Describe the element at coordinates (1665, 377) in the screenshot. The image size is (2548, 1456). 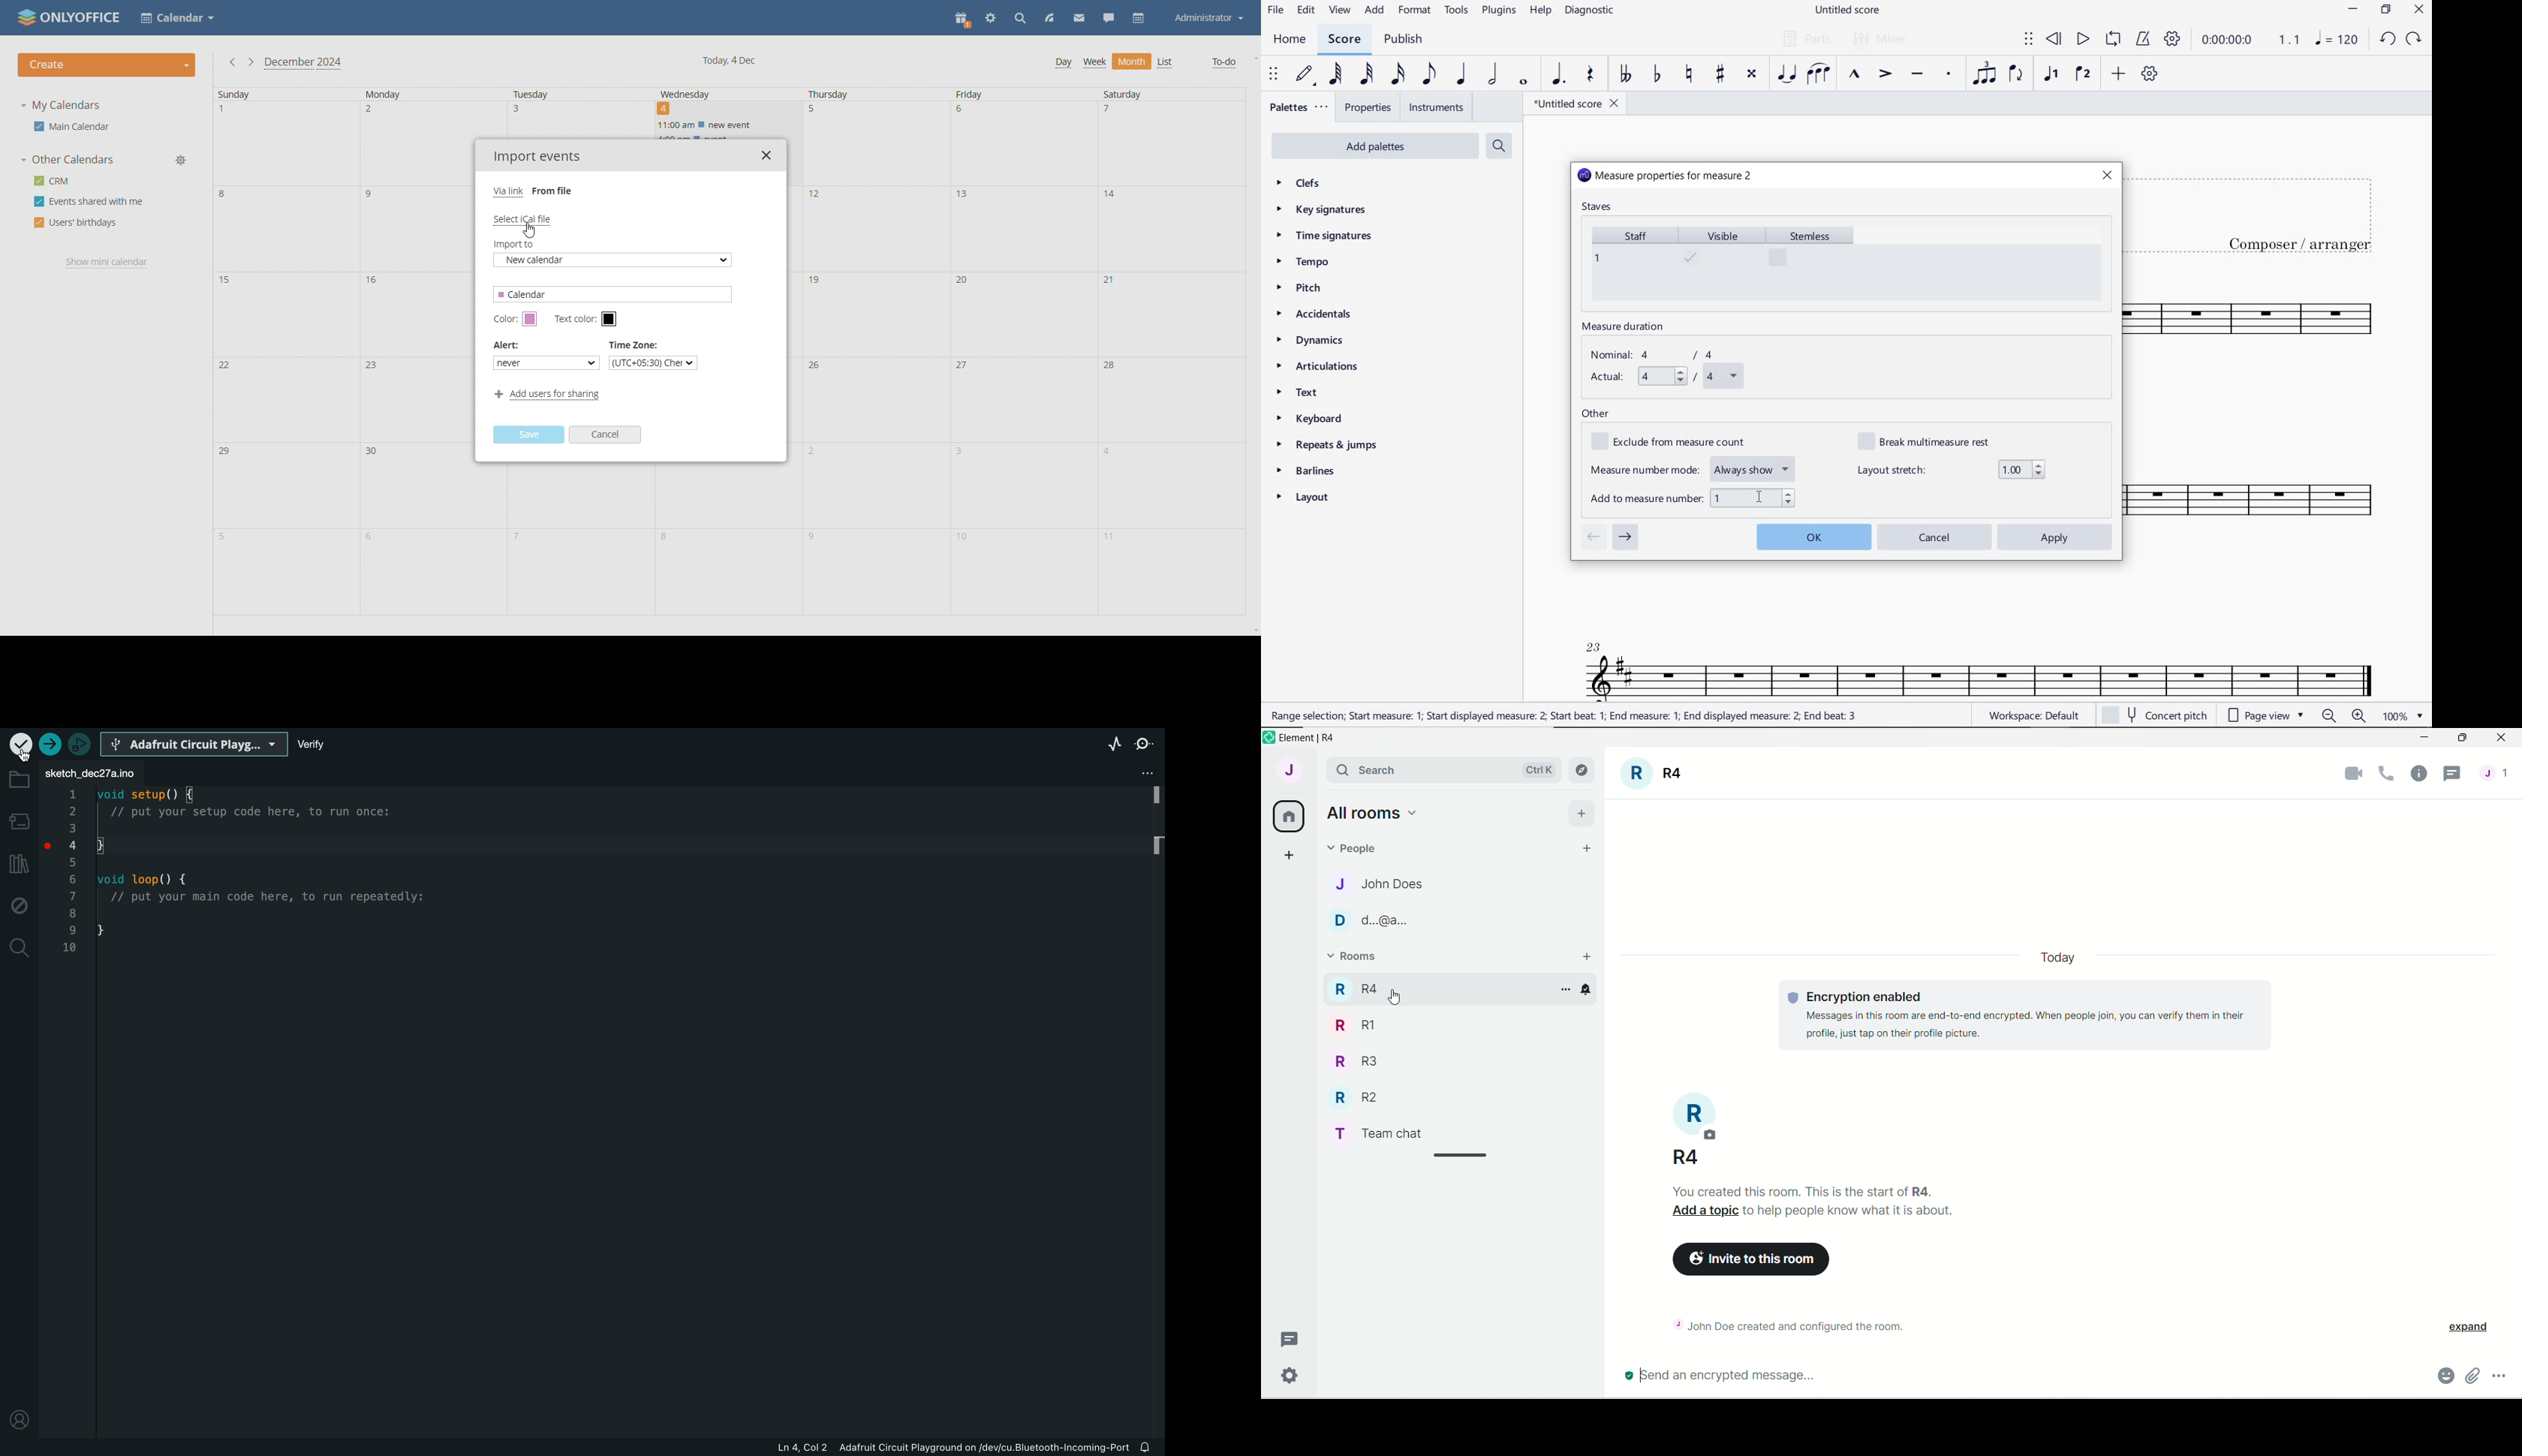
I see `actual` at that location.